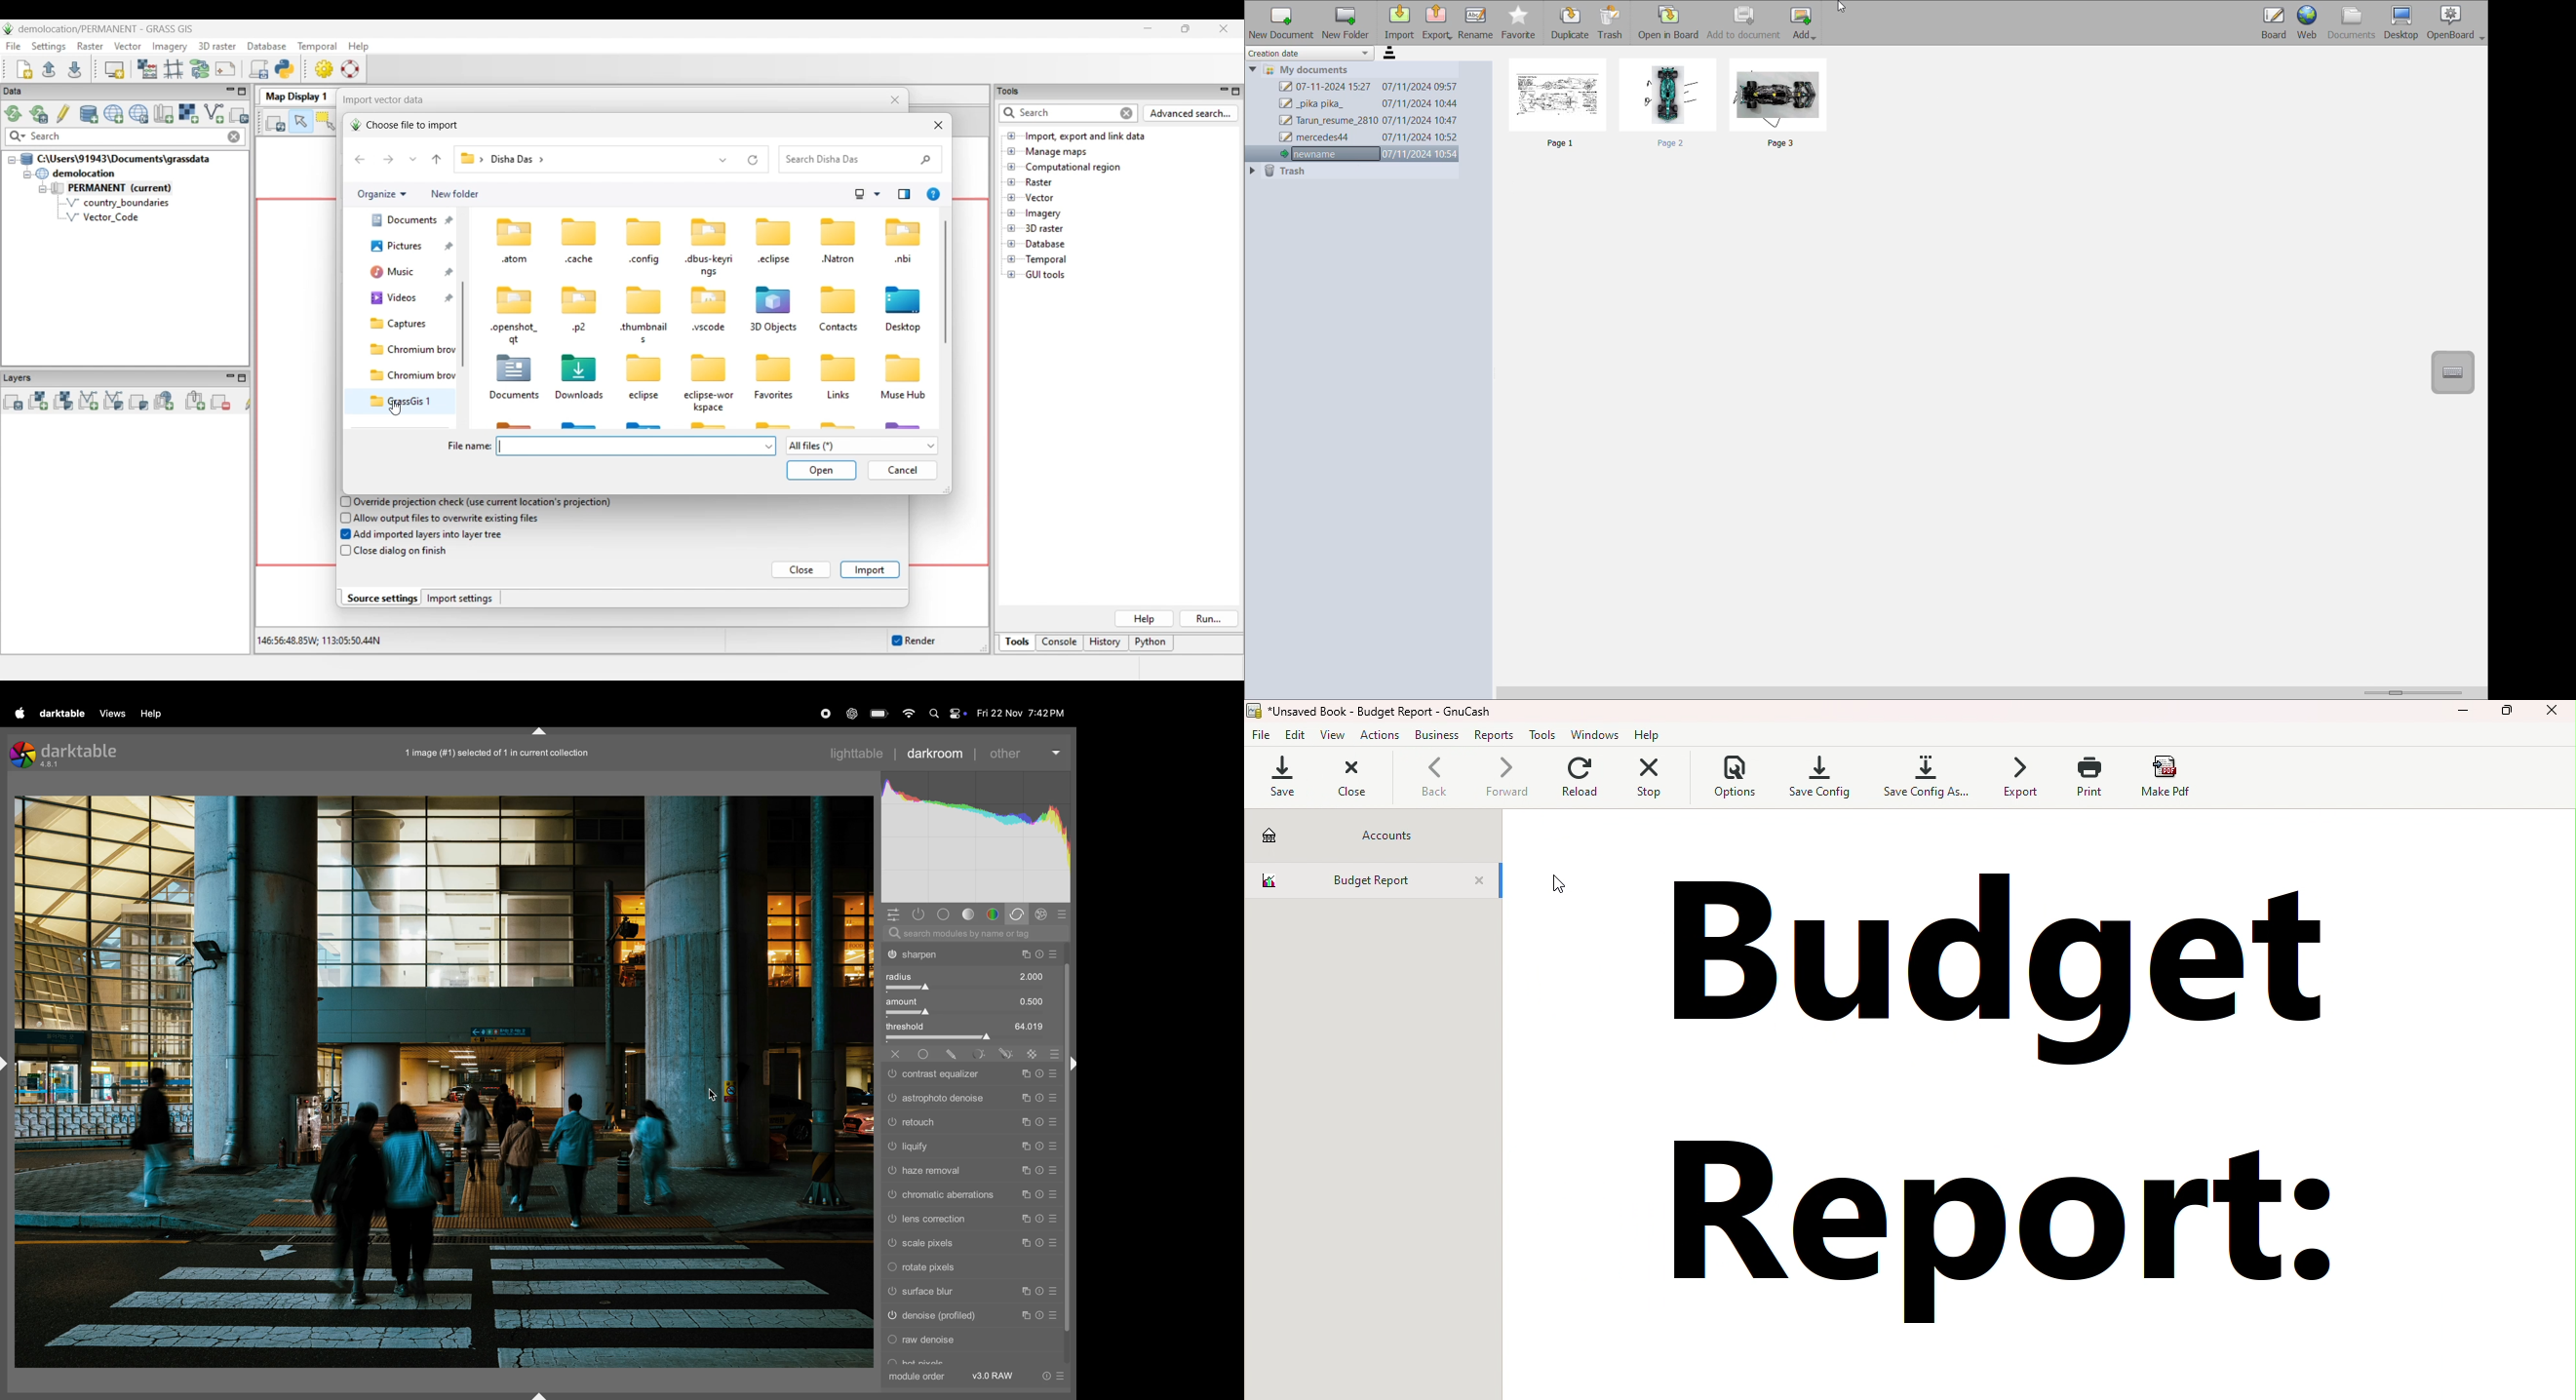 The image size is (2576, 1400). Describe the element at coordinates (1379, 737) in the screenshot. I see `Actions` at that location.